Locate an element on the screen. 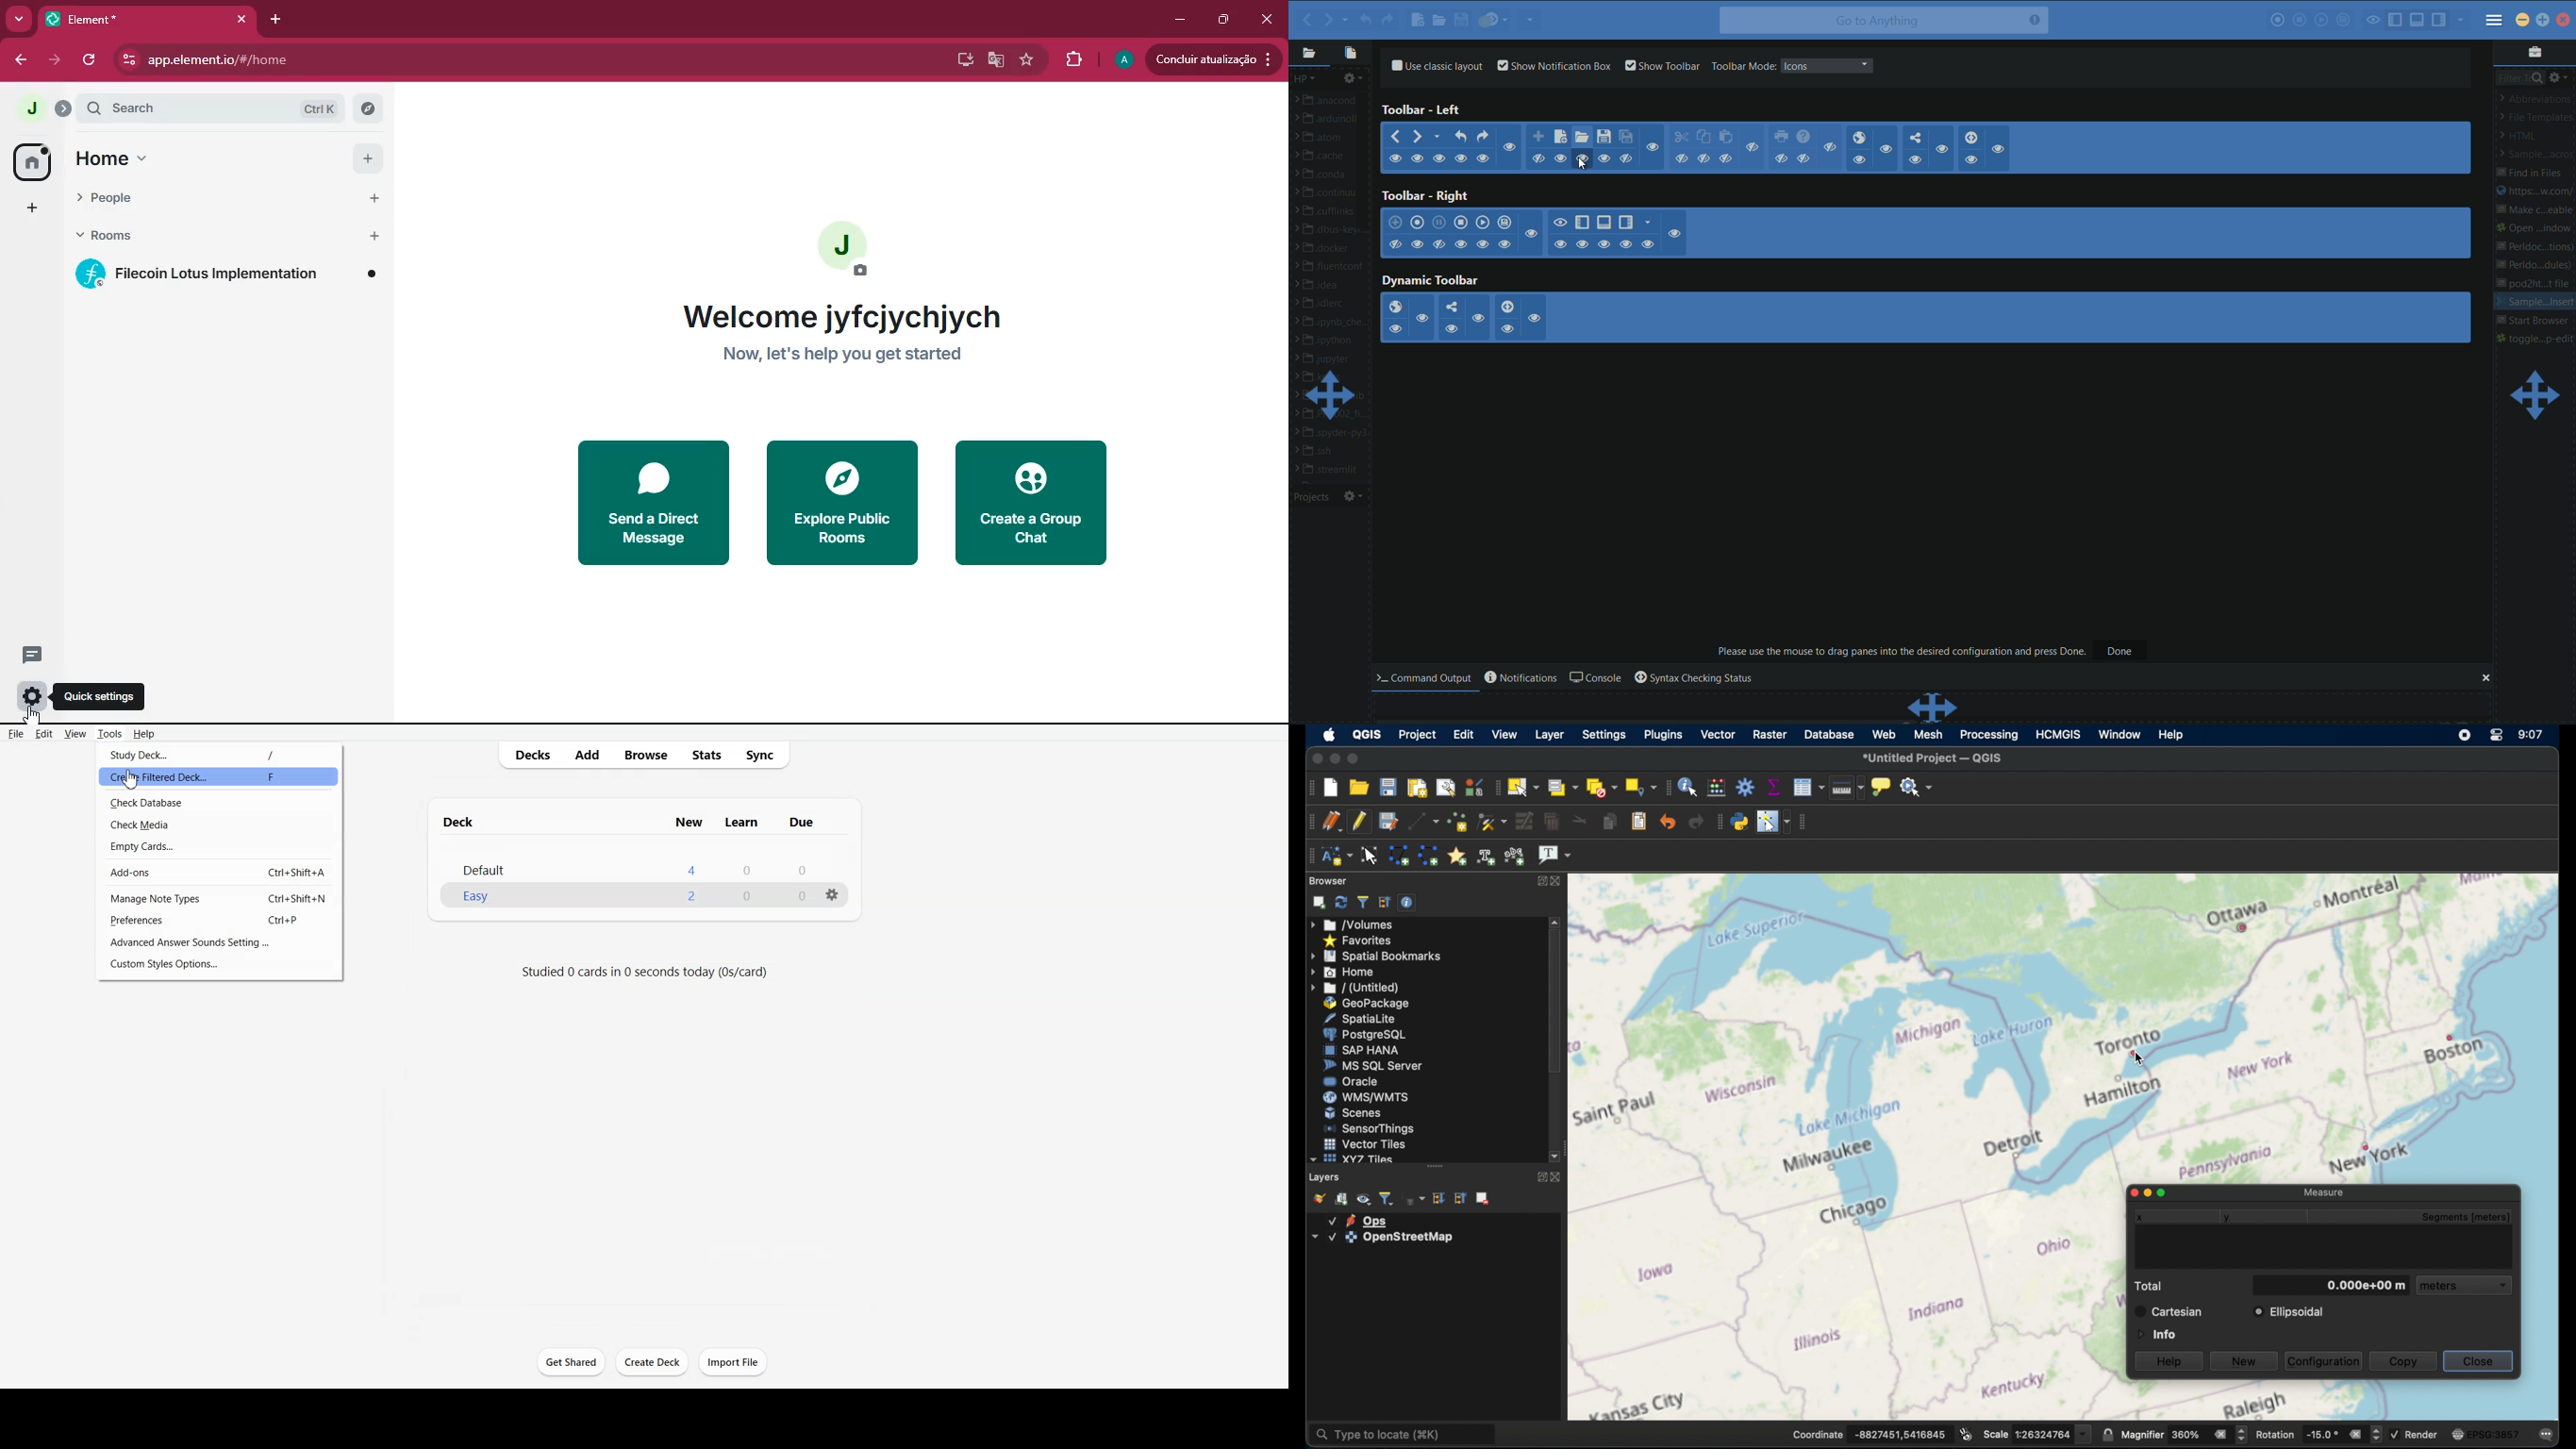  collapse all is located at coordinates (1384, 902).